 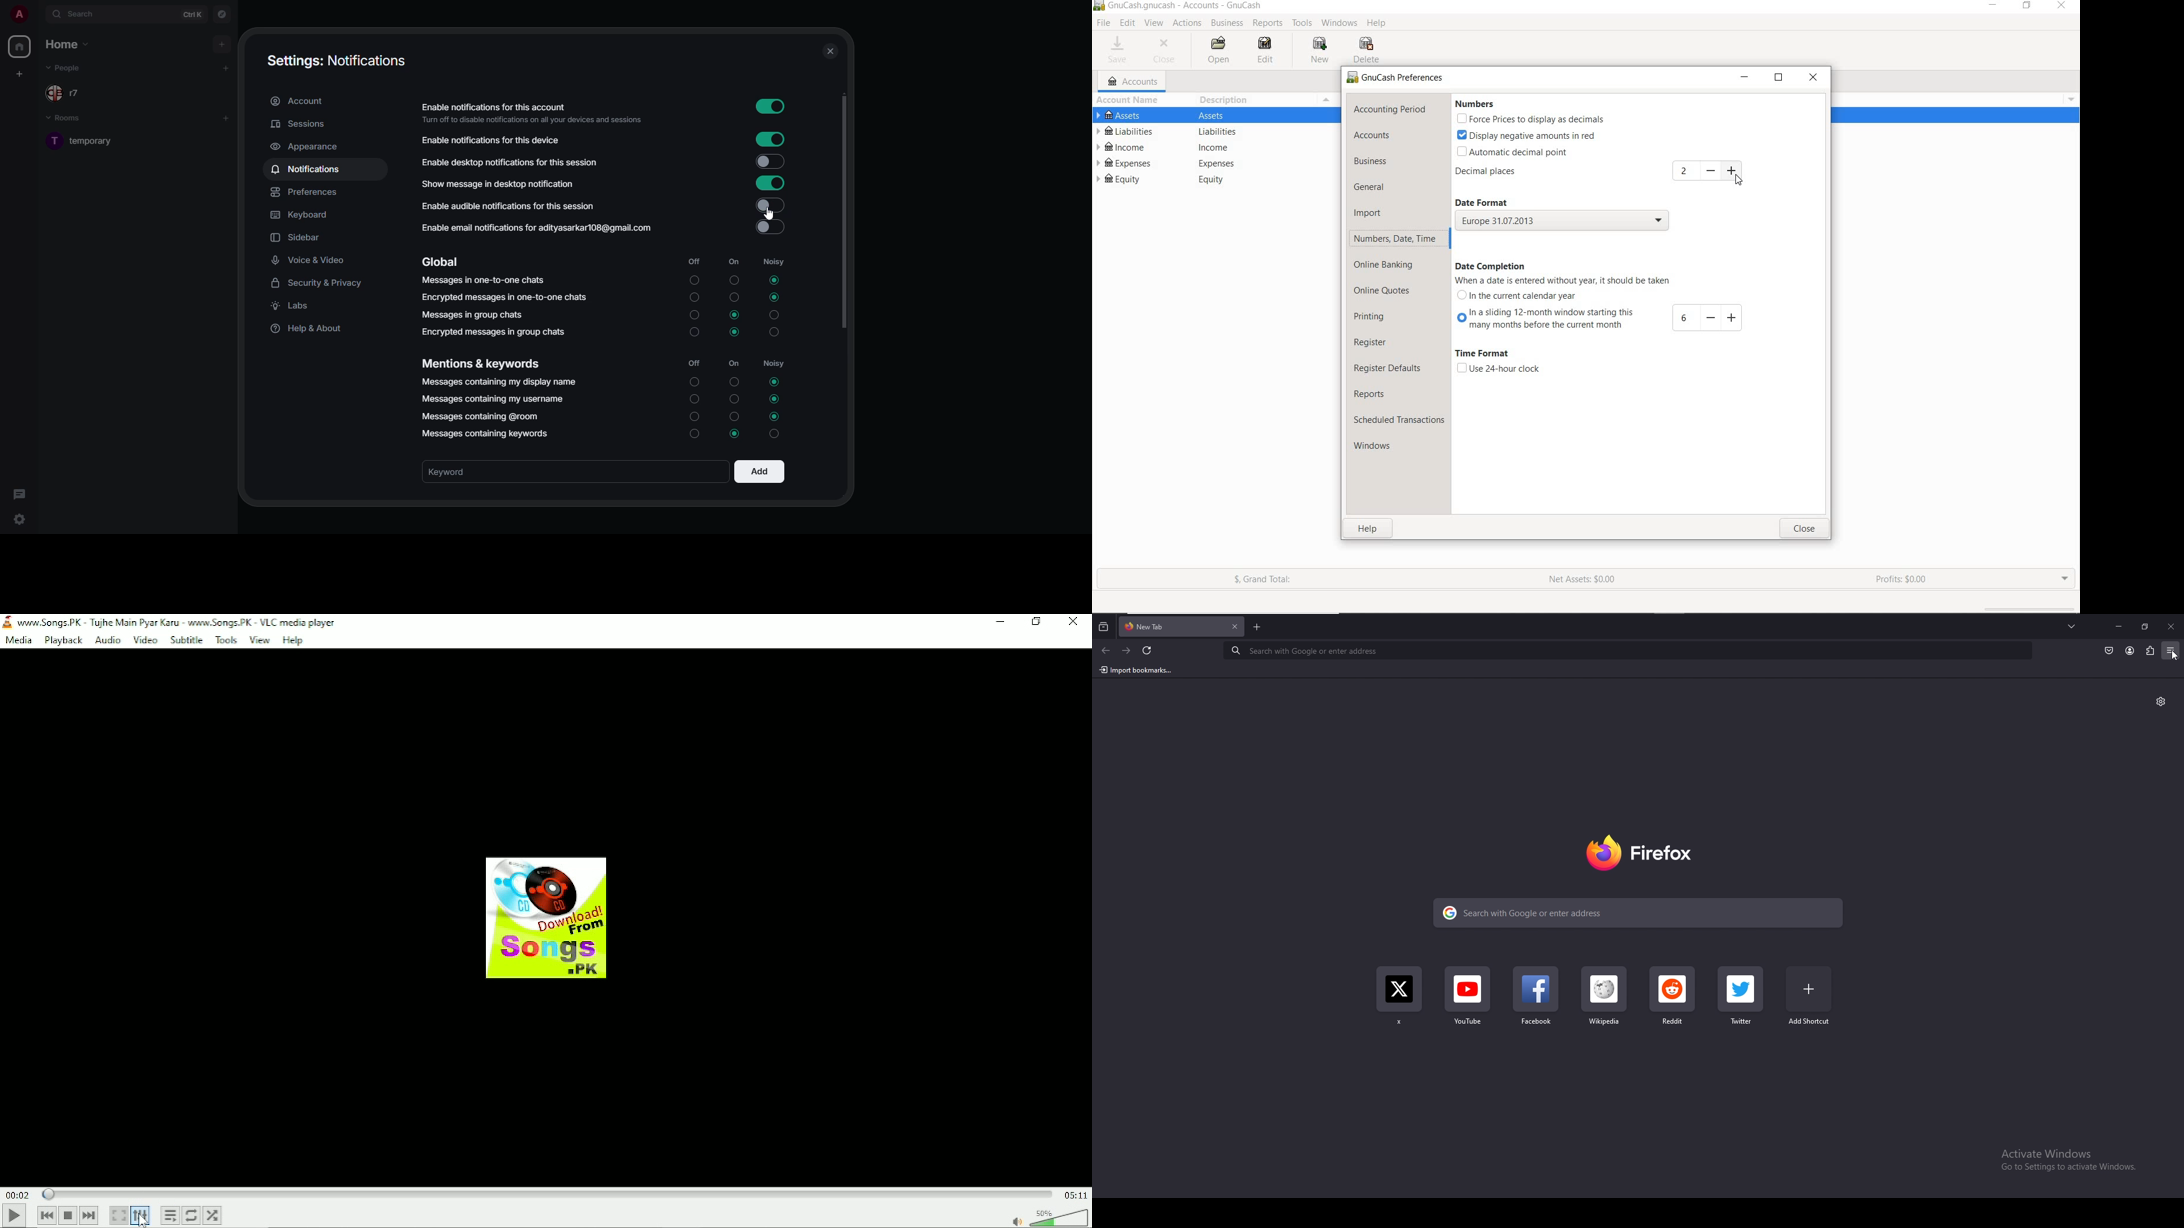 What do you see at coordinates (301, 102) in the screenshot?
I see `account` at bounding box center [301, 102].